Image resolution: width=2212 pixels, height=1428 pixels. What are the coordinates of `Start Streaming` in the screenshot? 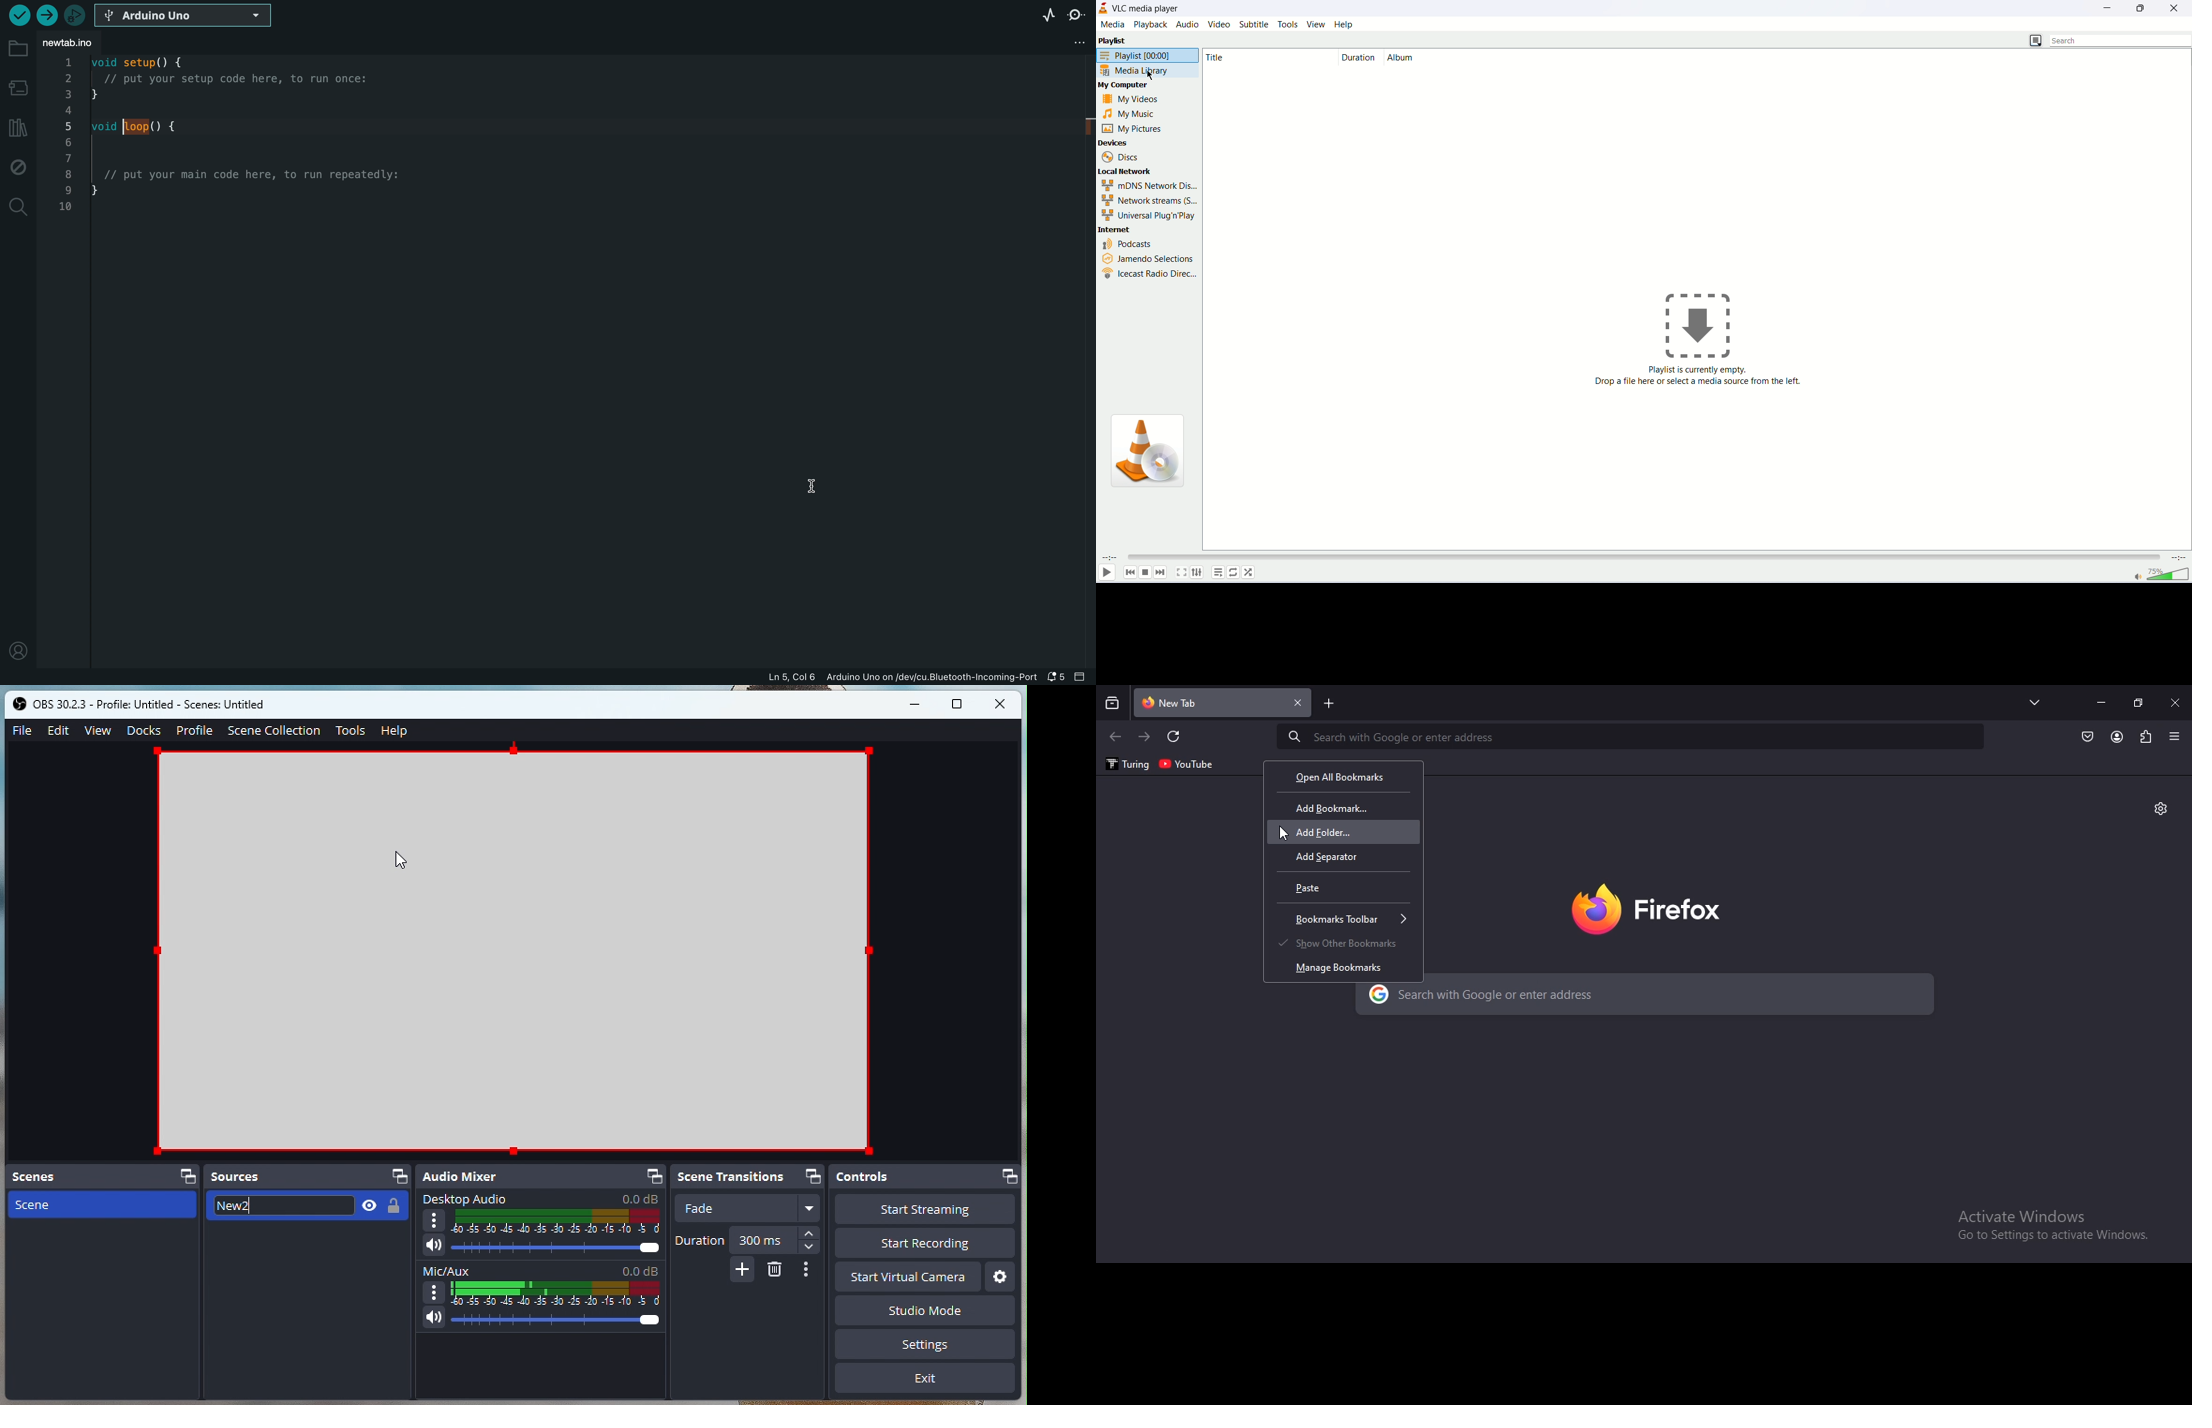 It's located at (924, 1211).